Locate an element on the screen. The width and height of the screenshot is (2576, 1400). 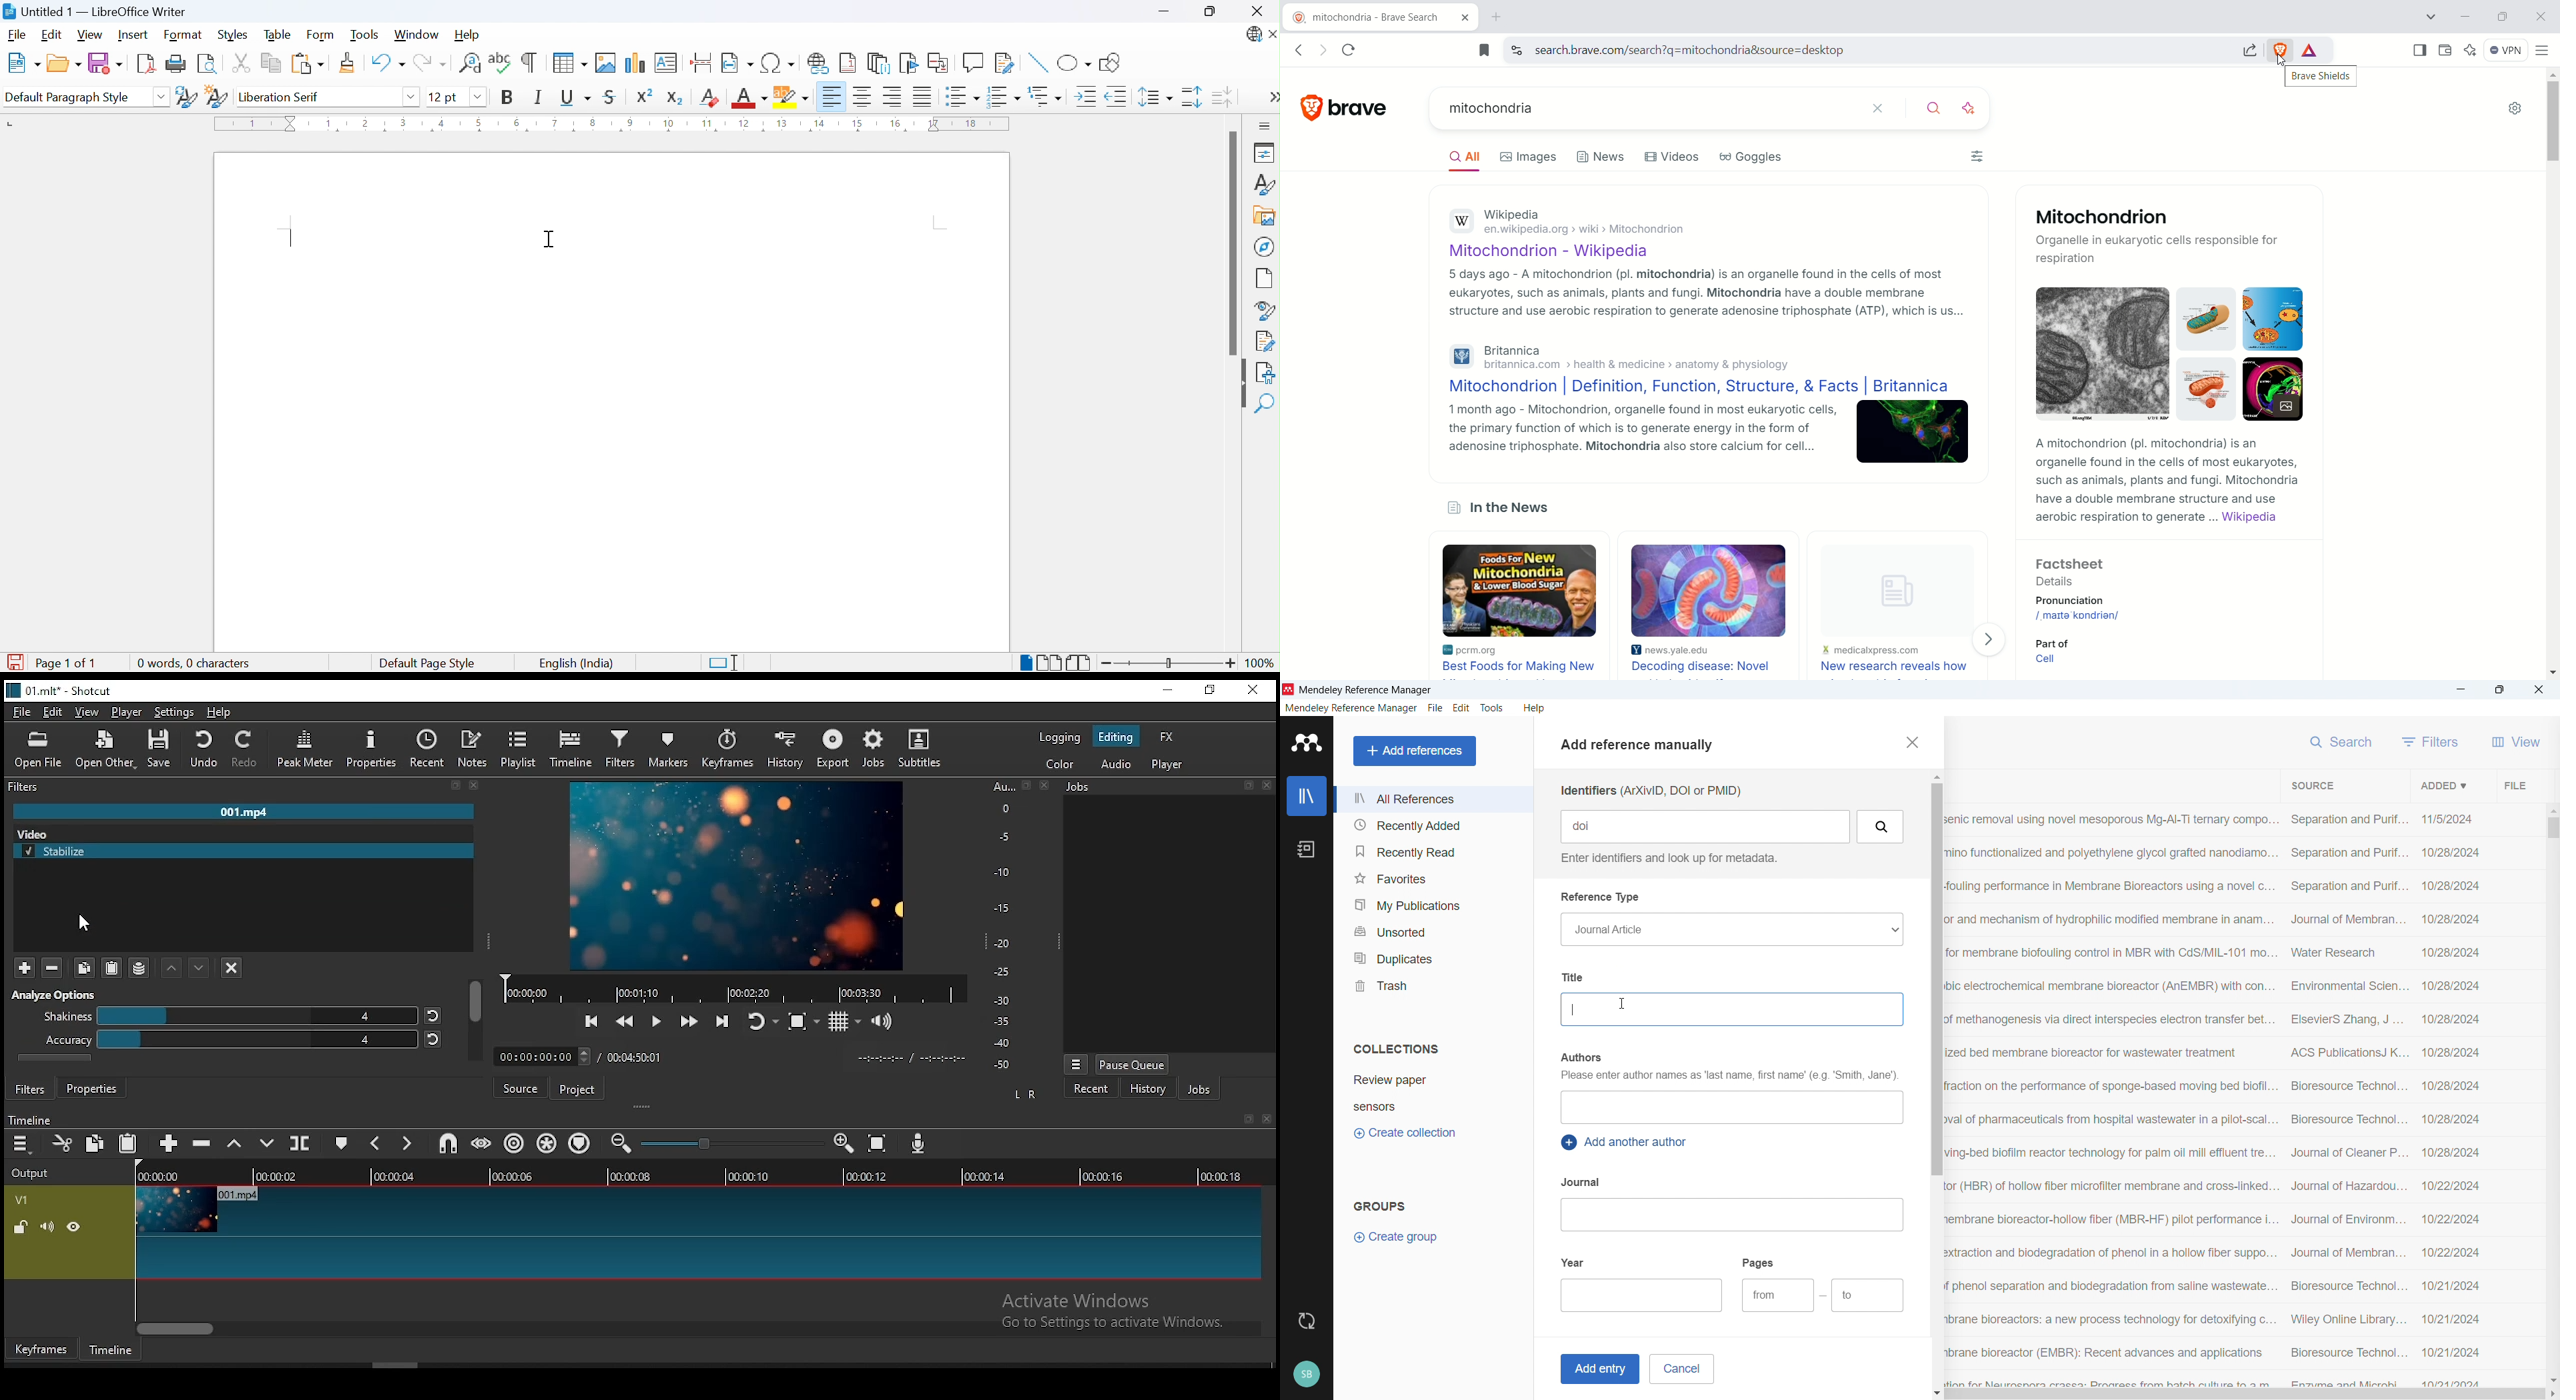
Accessibility check is located at coordinates (1265, 373).